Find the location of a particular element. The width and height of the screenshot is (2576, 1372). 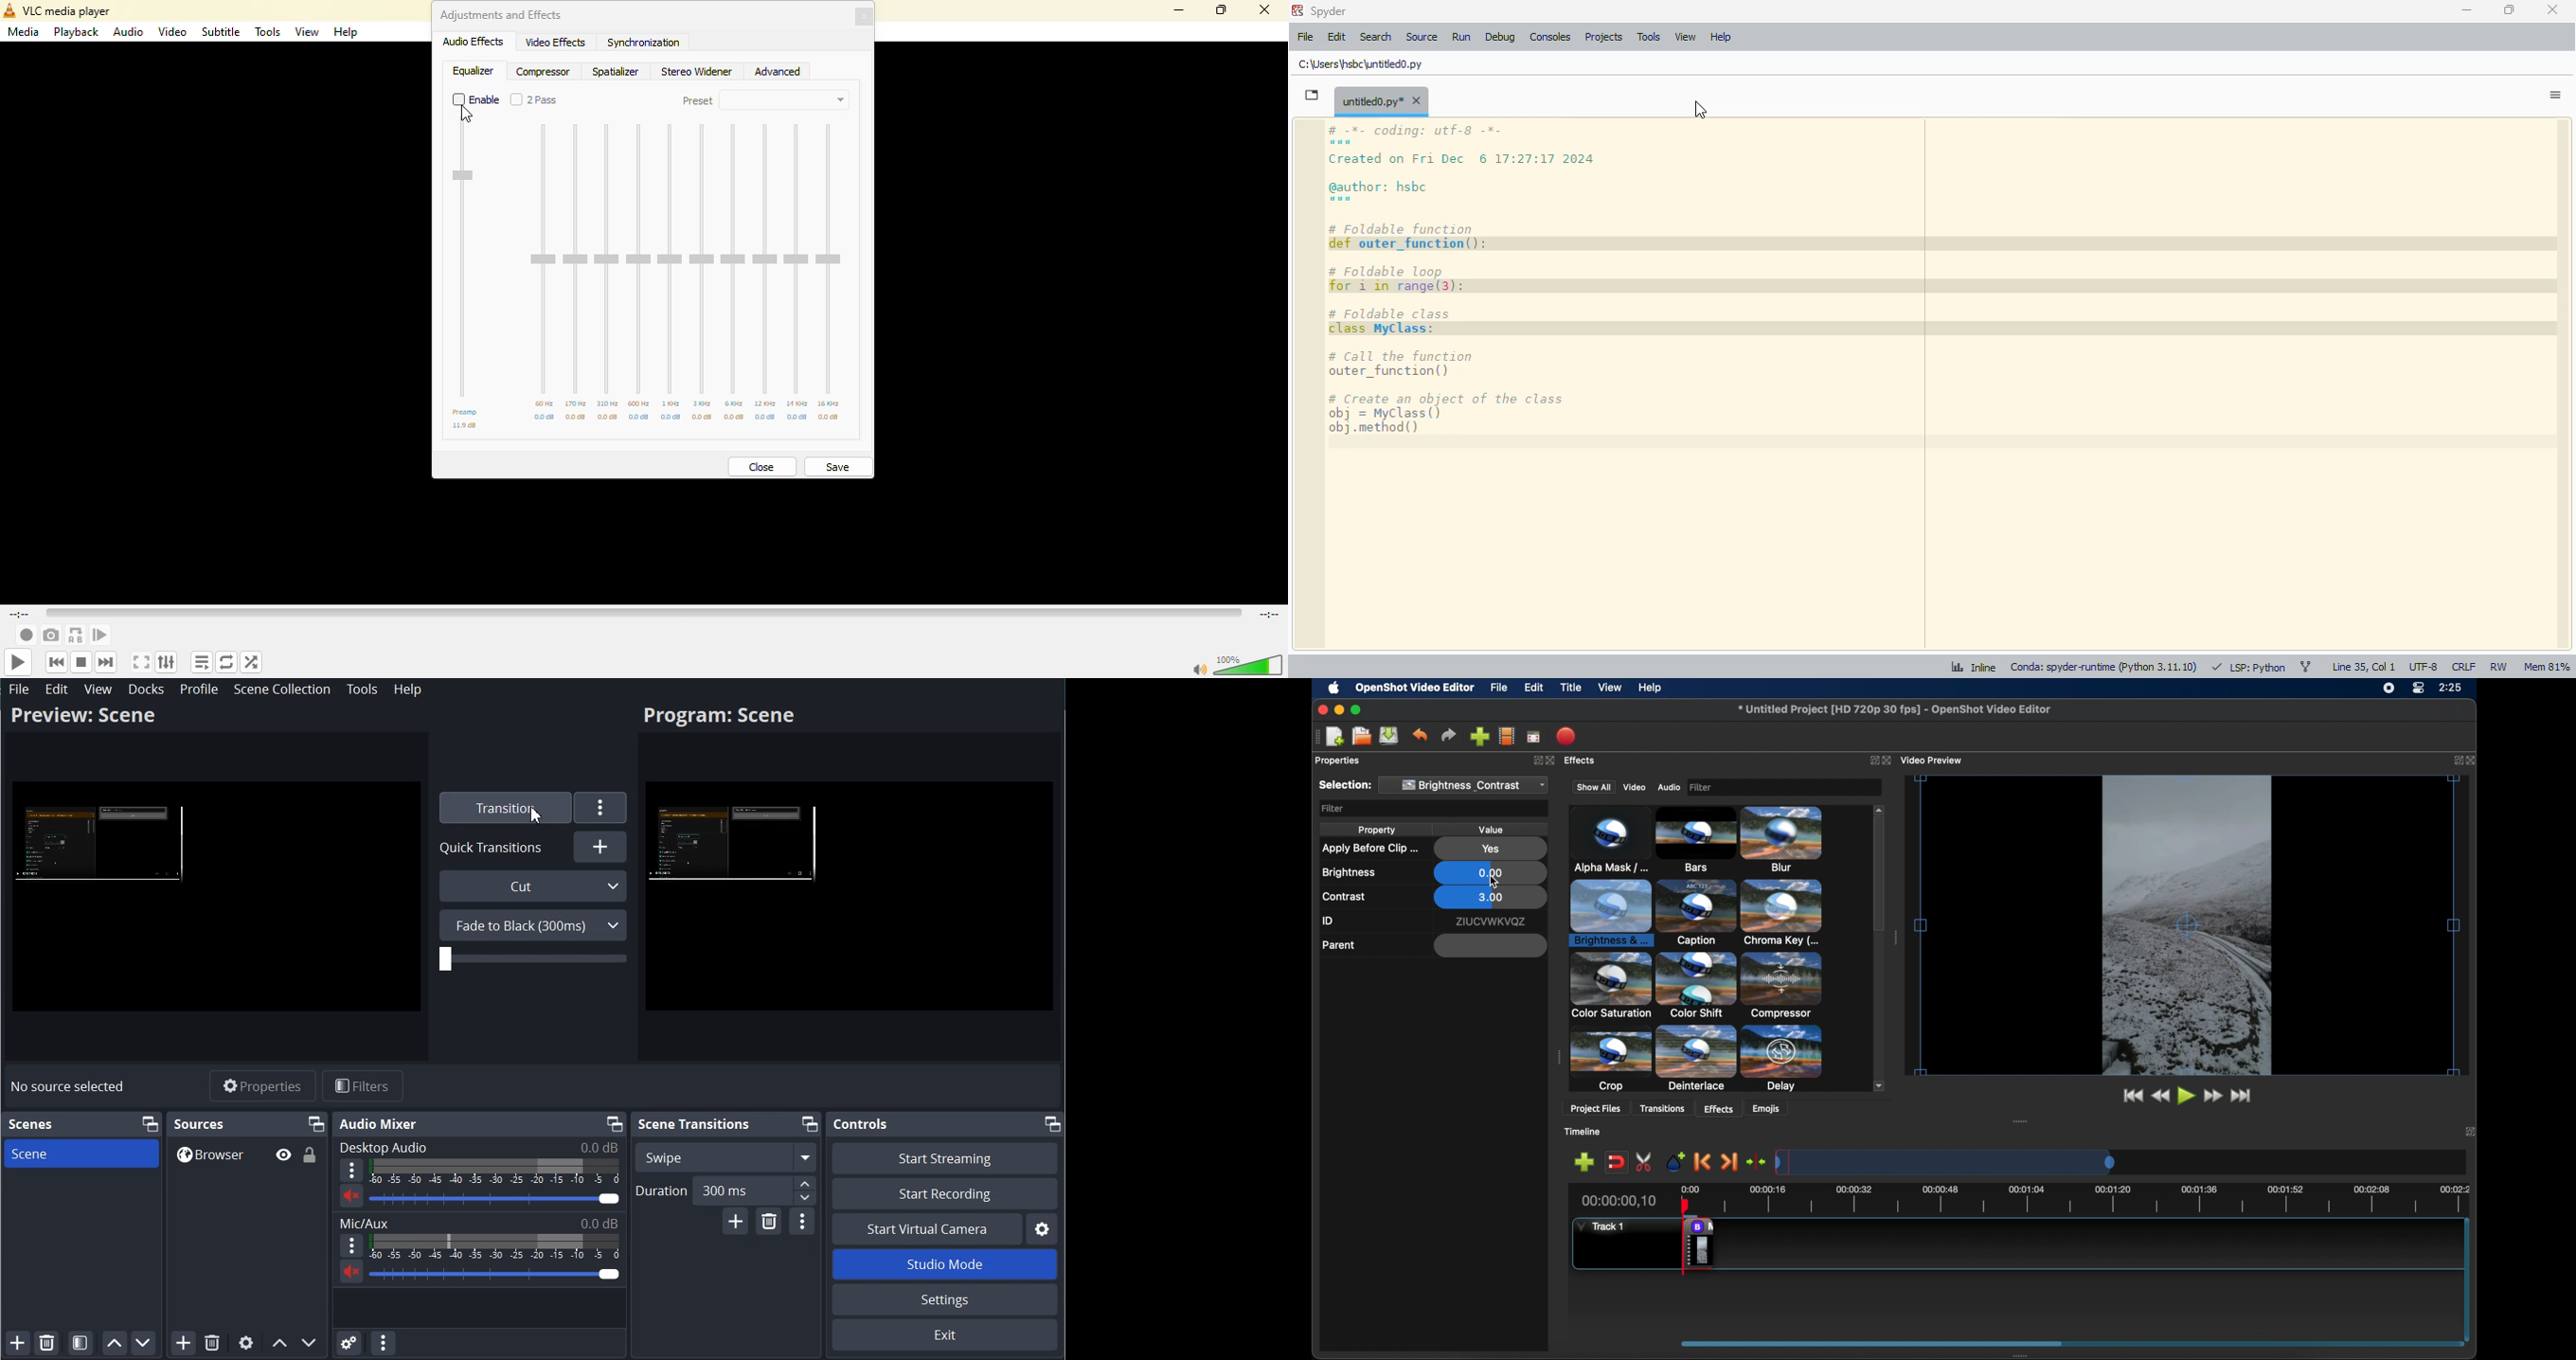

Program: Scene is located at coordinates (719, 717).